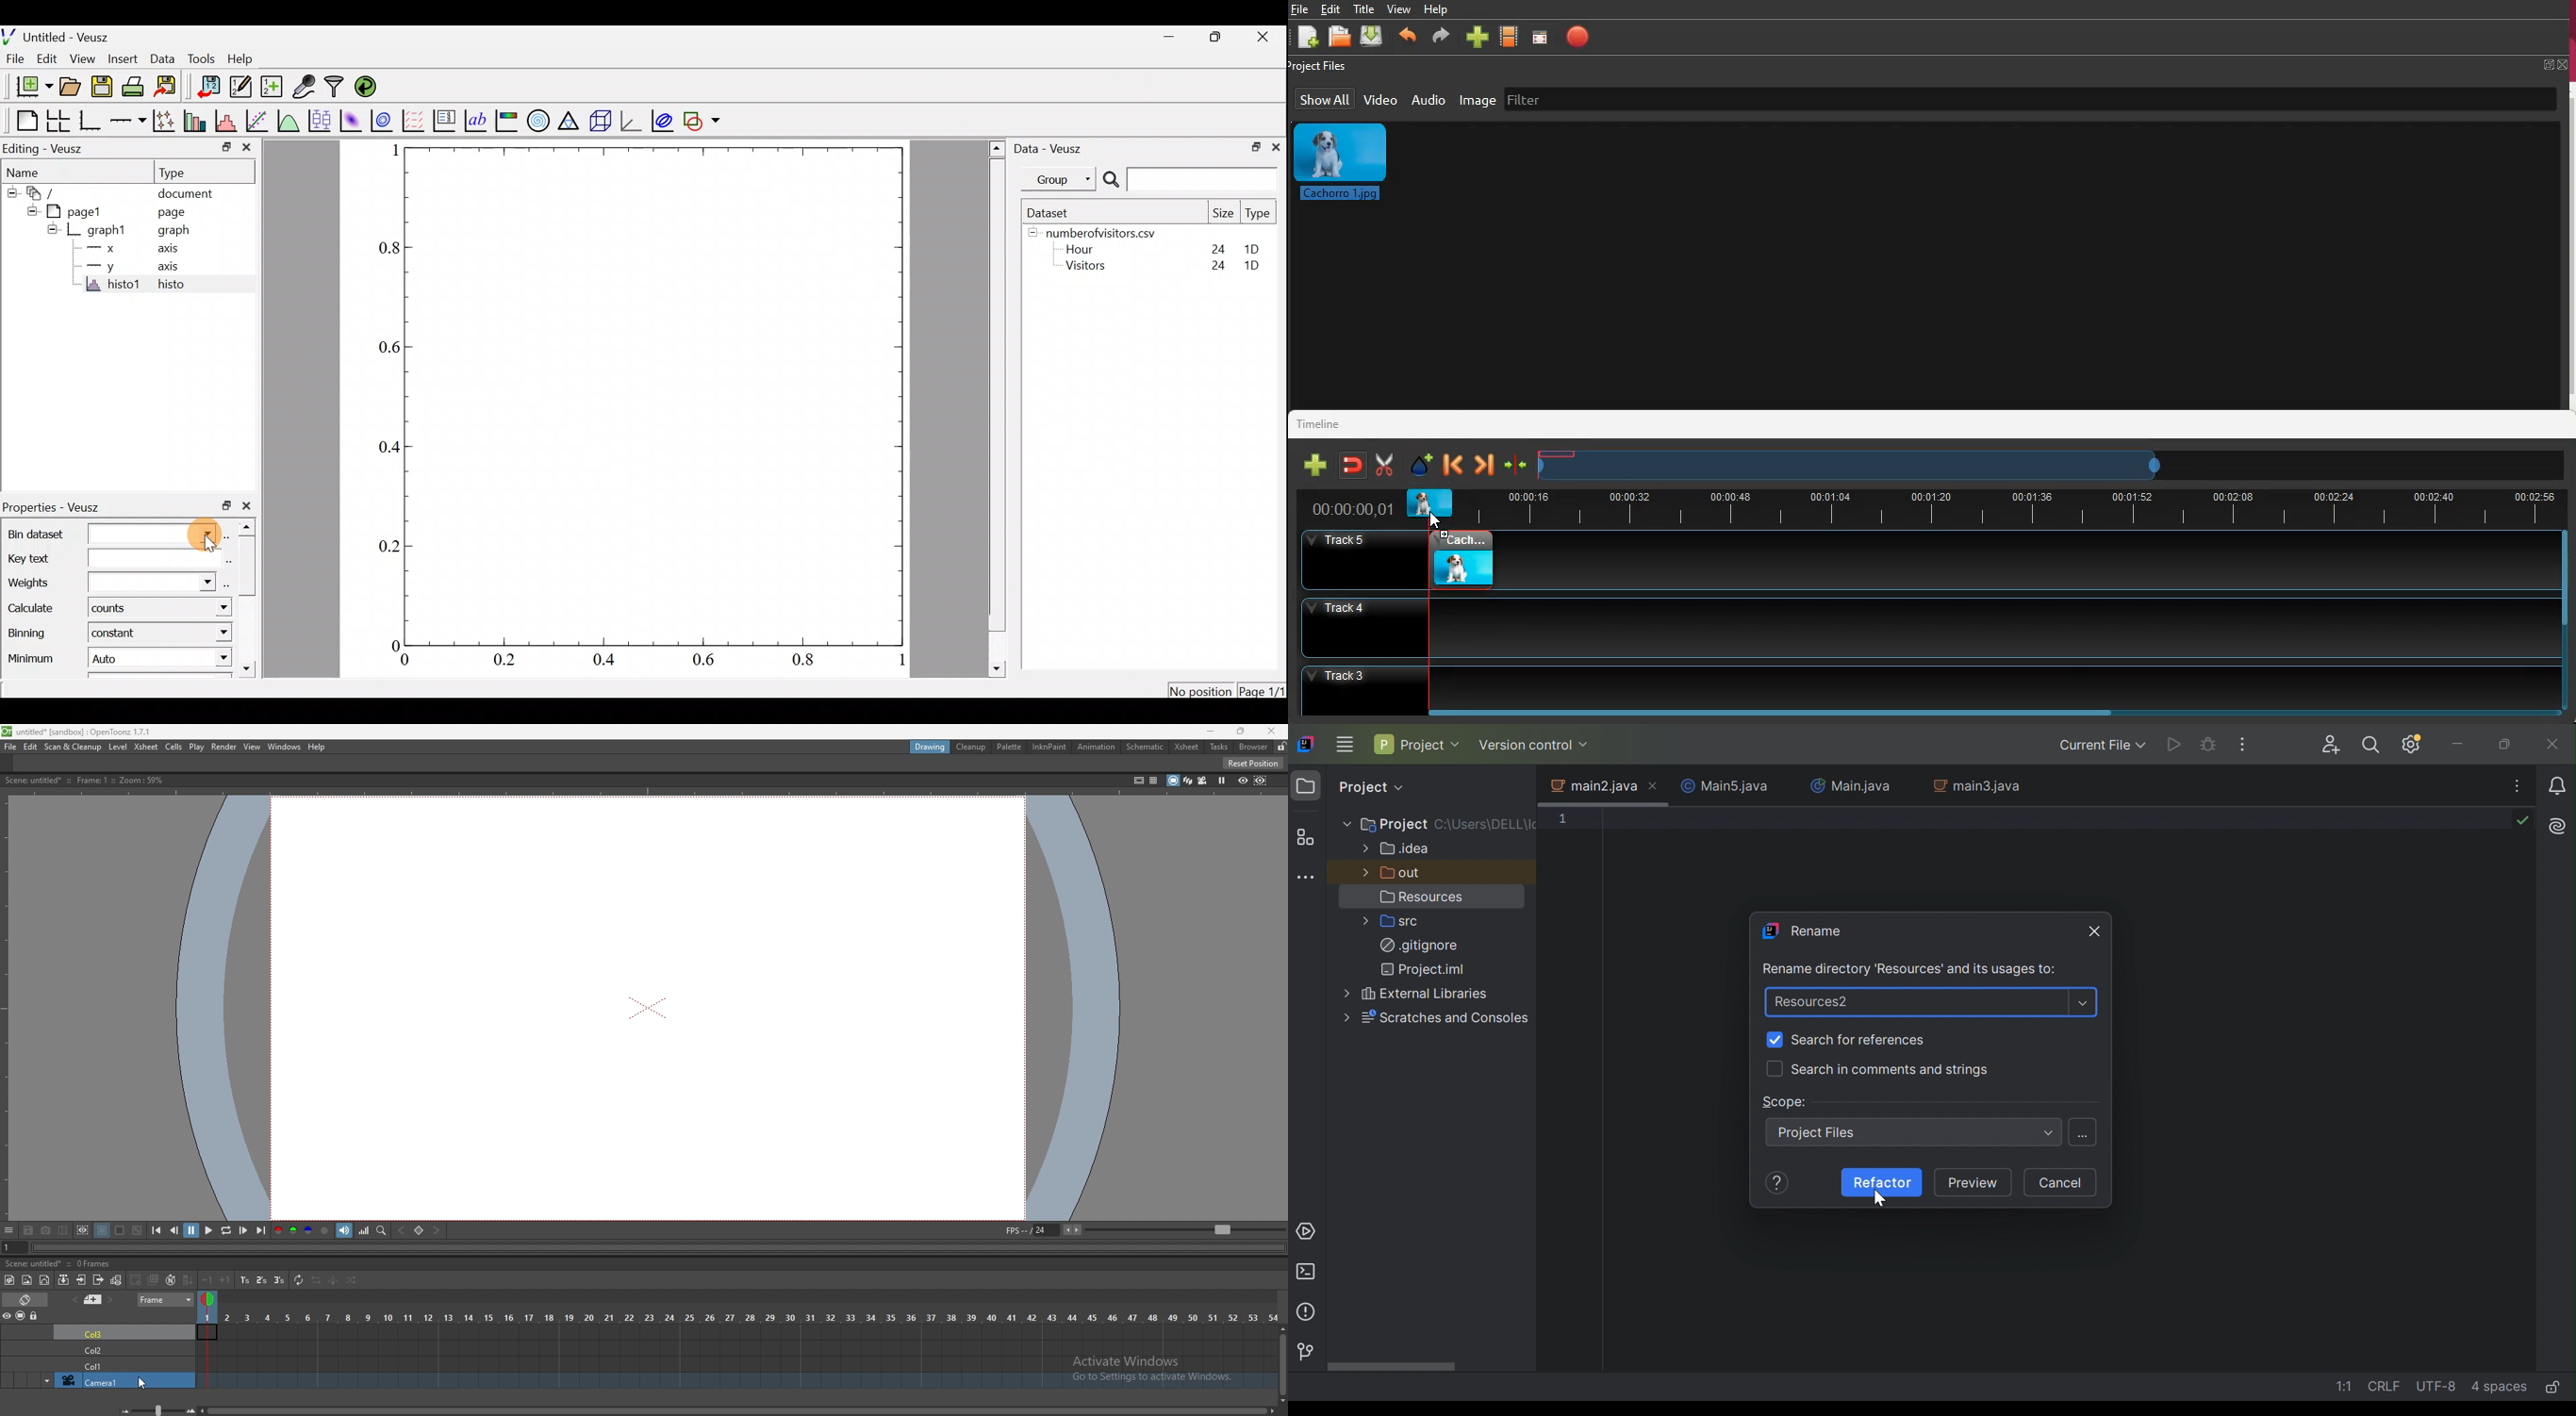  Describe the element at coordinates (167, 1300) in the screenshot. I see `frame` at that location.